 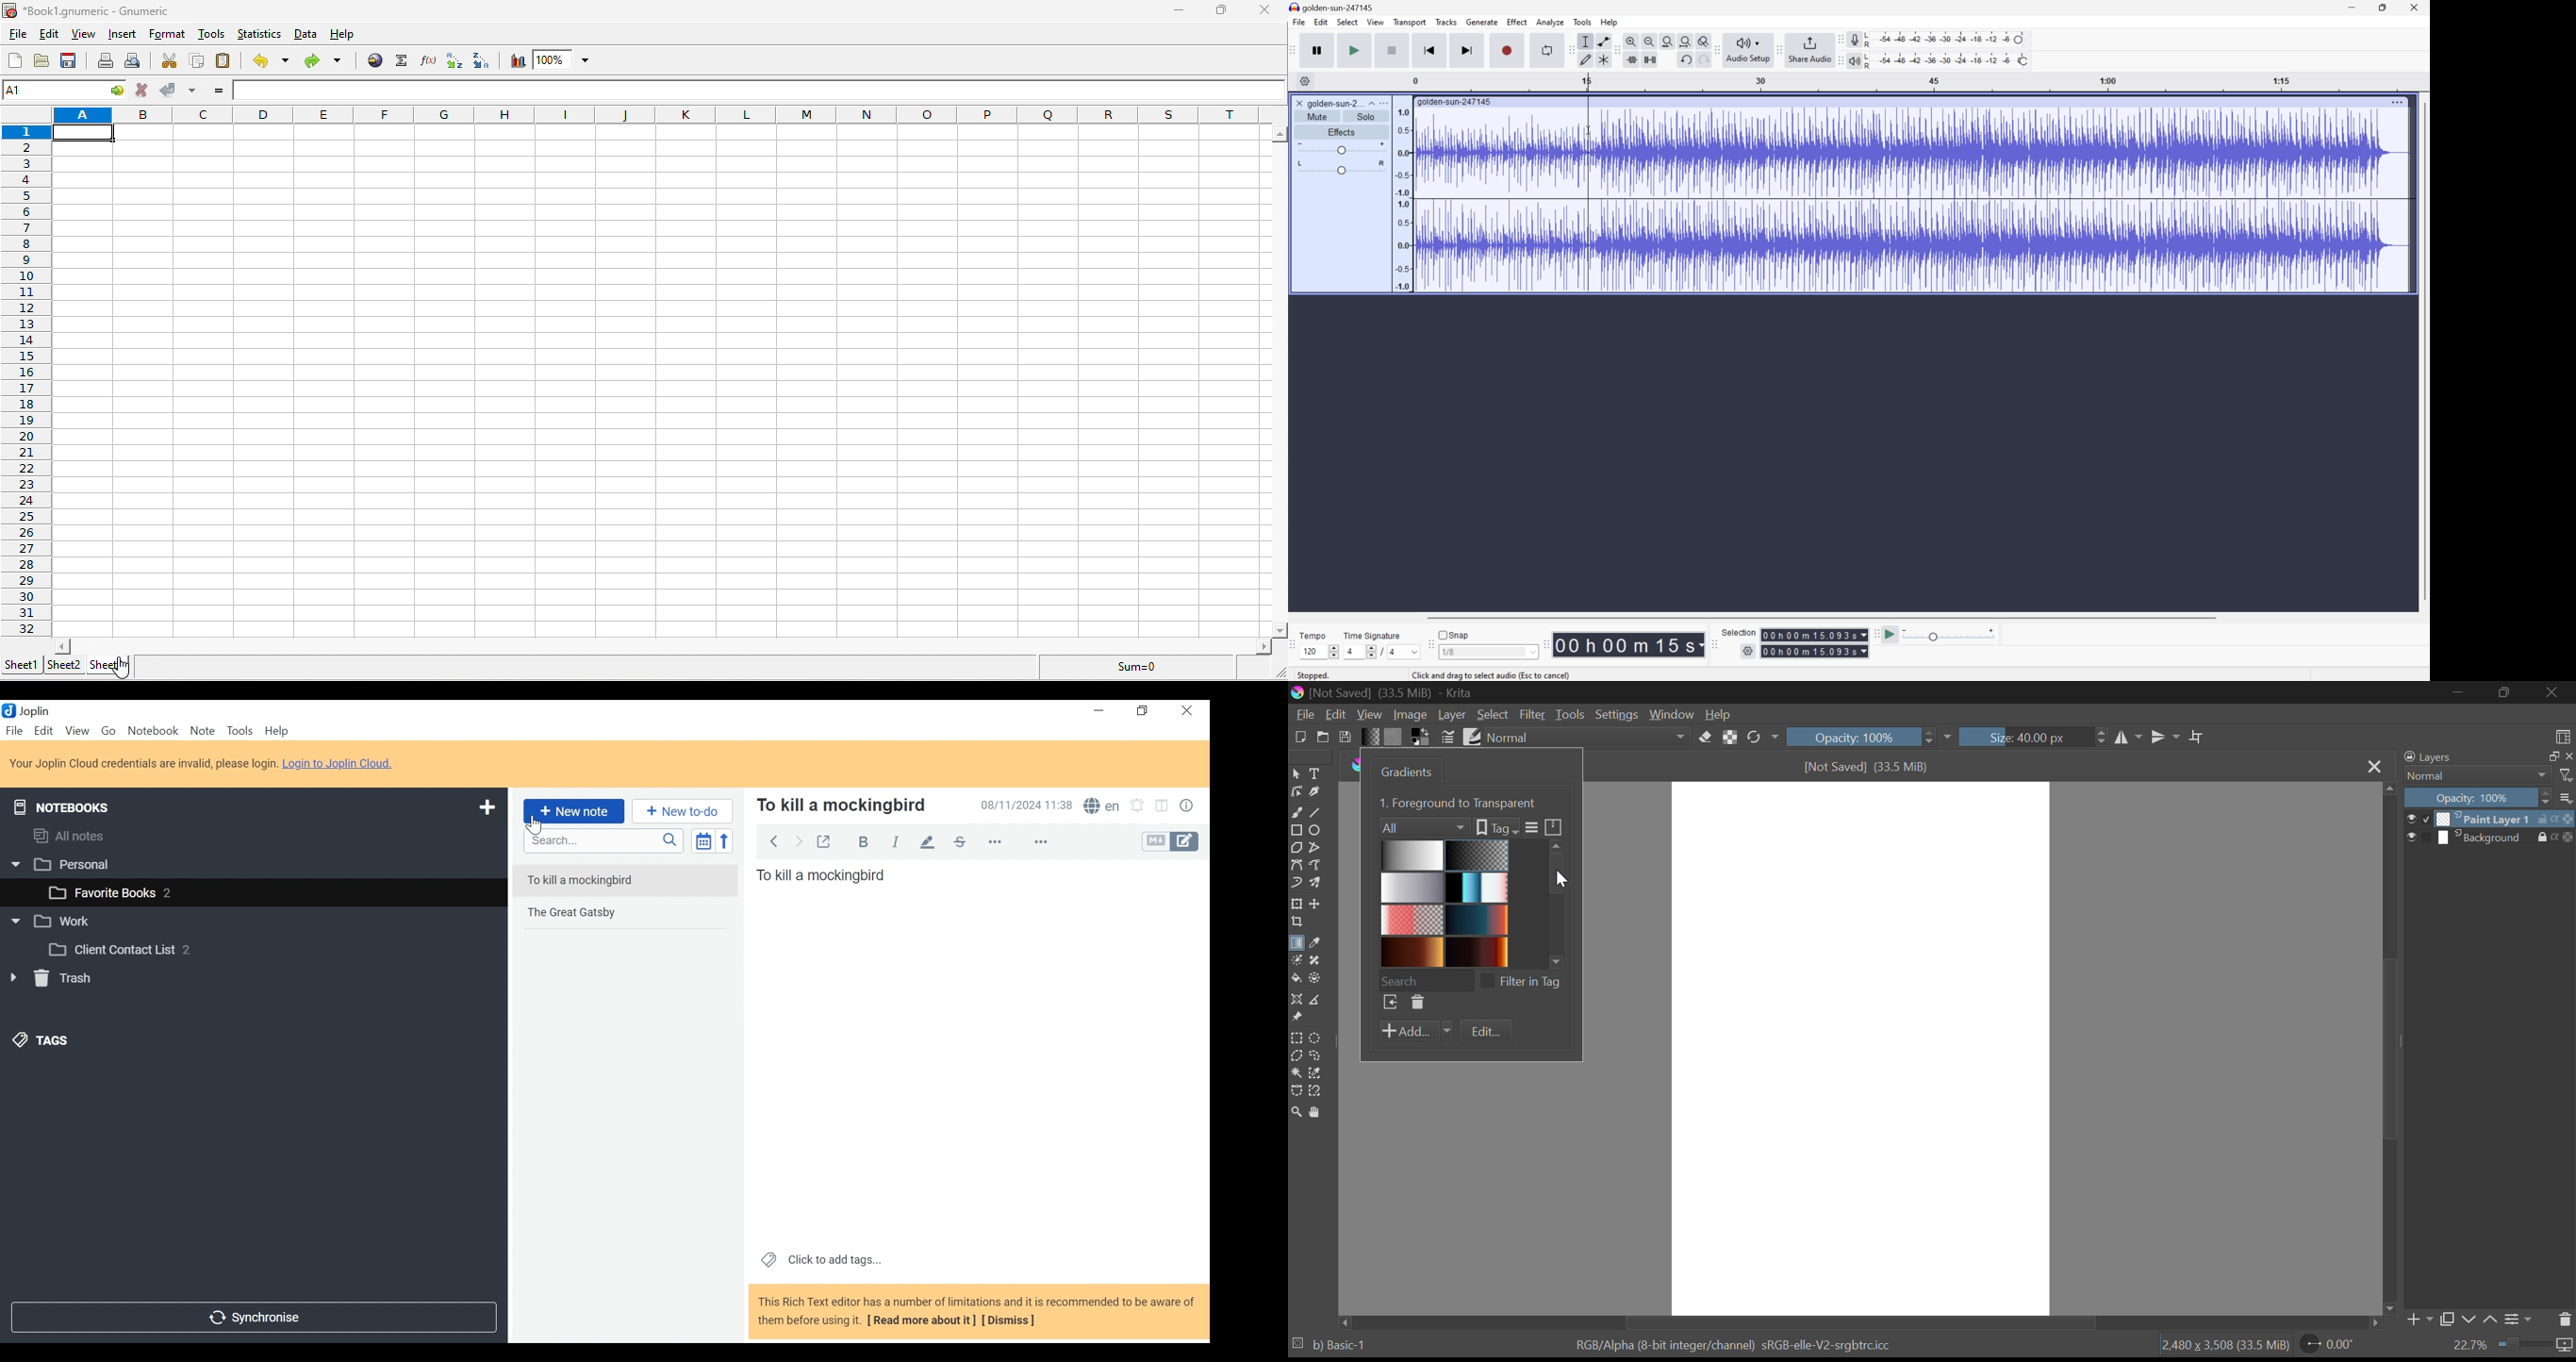 What do you see at coordinates (1404, 772) in the screenshot?
I see `Gradients` at bounding box center [1404, 772].